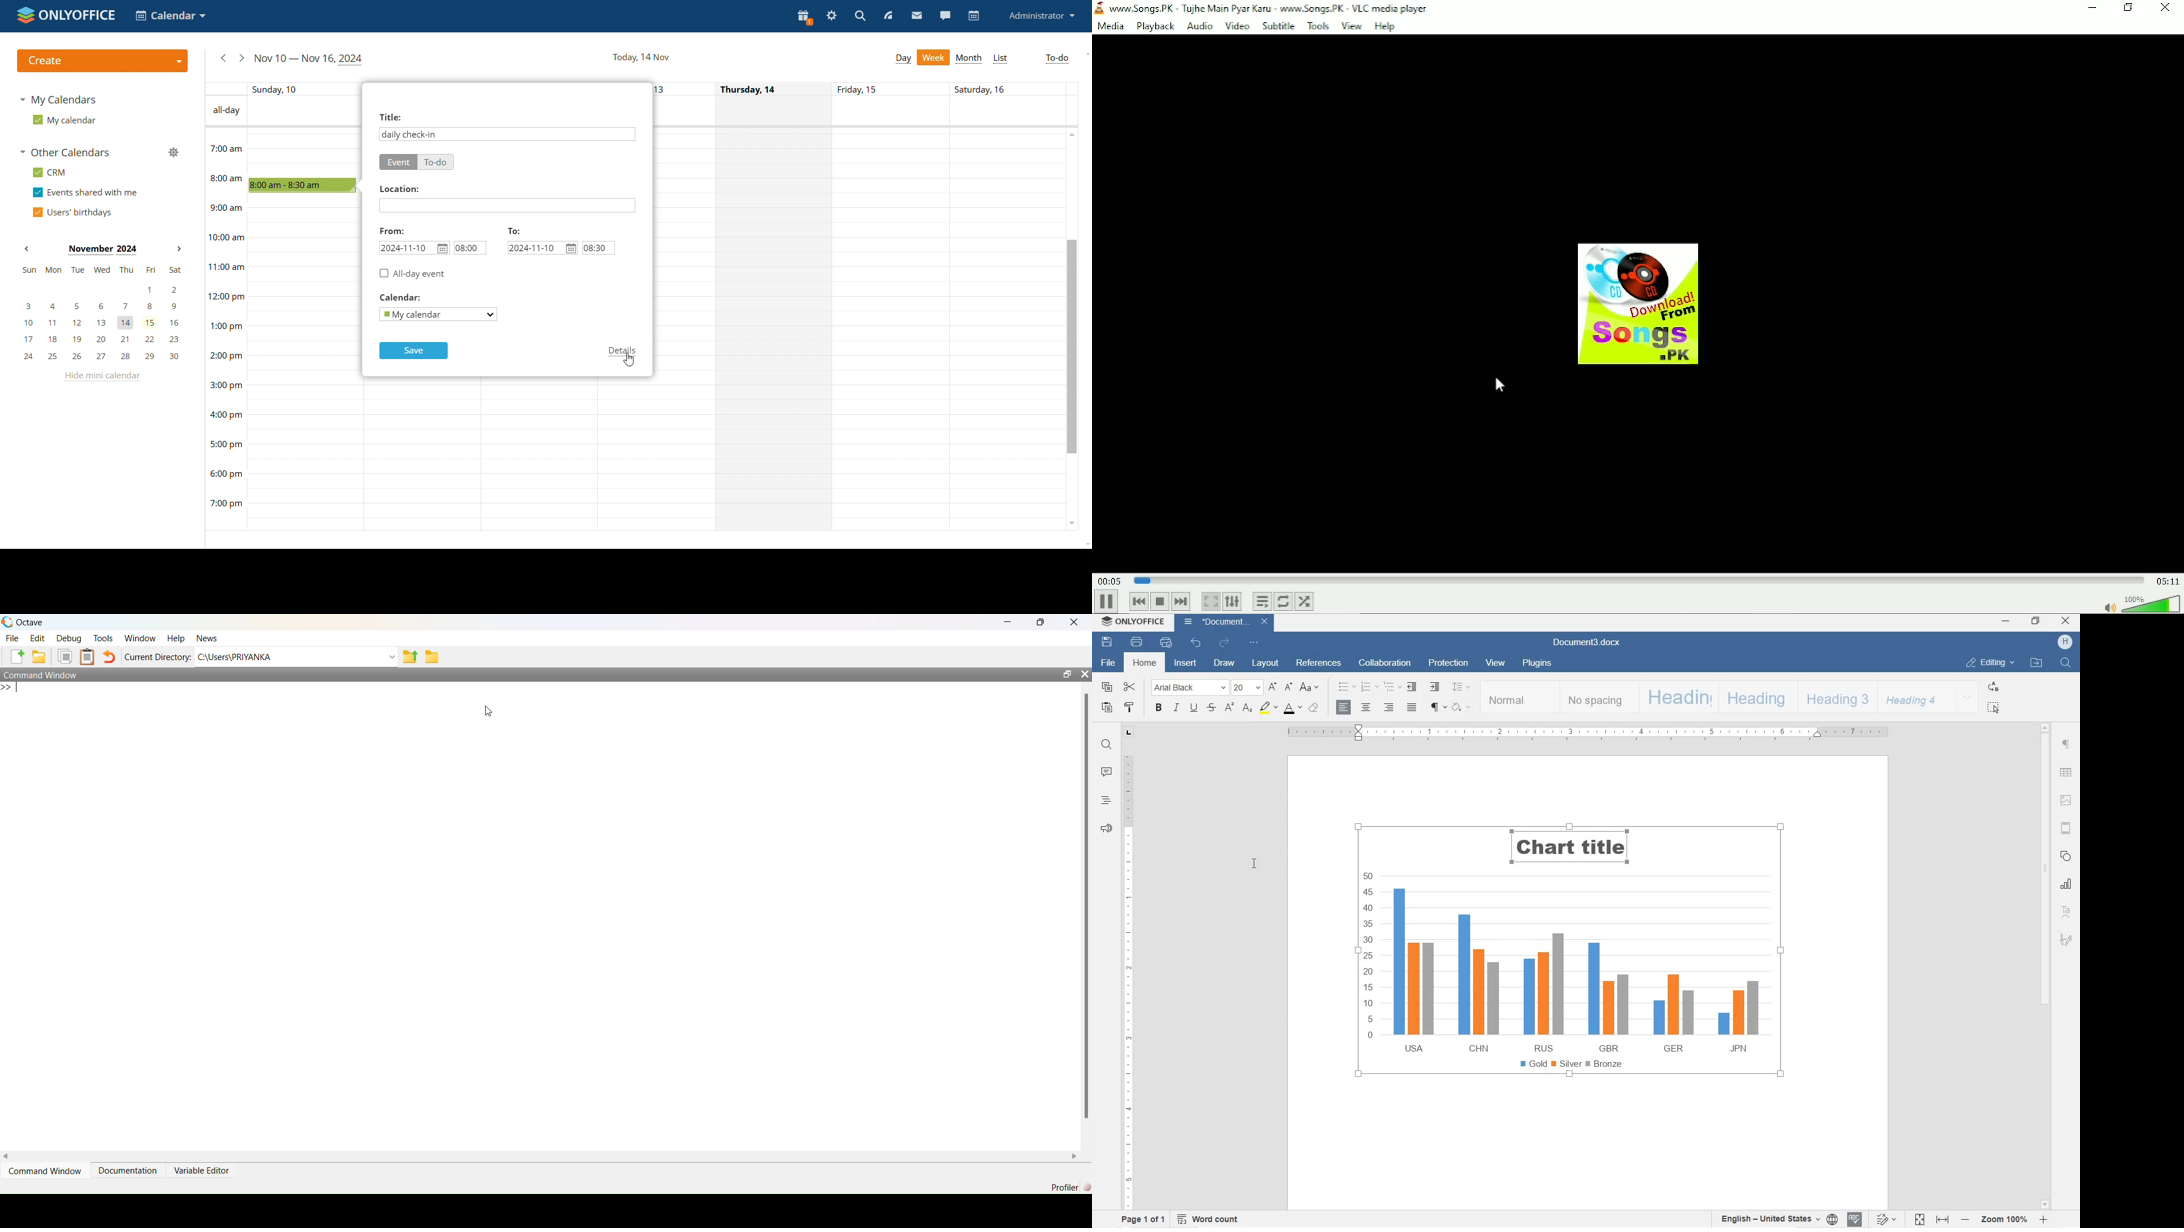 The width and height of the screenshot is (2184, 1232). Describe the element at coordinates (1264, 7) in the screenshot. I see `www.Songs.PK - Tujhe Main Pyar Karu - www.Songs.PK - VLC media player` at that location.